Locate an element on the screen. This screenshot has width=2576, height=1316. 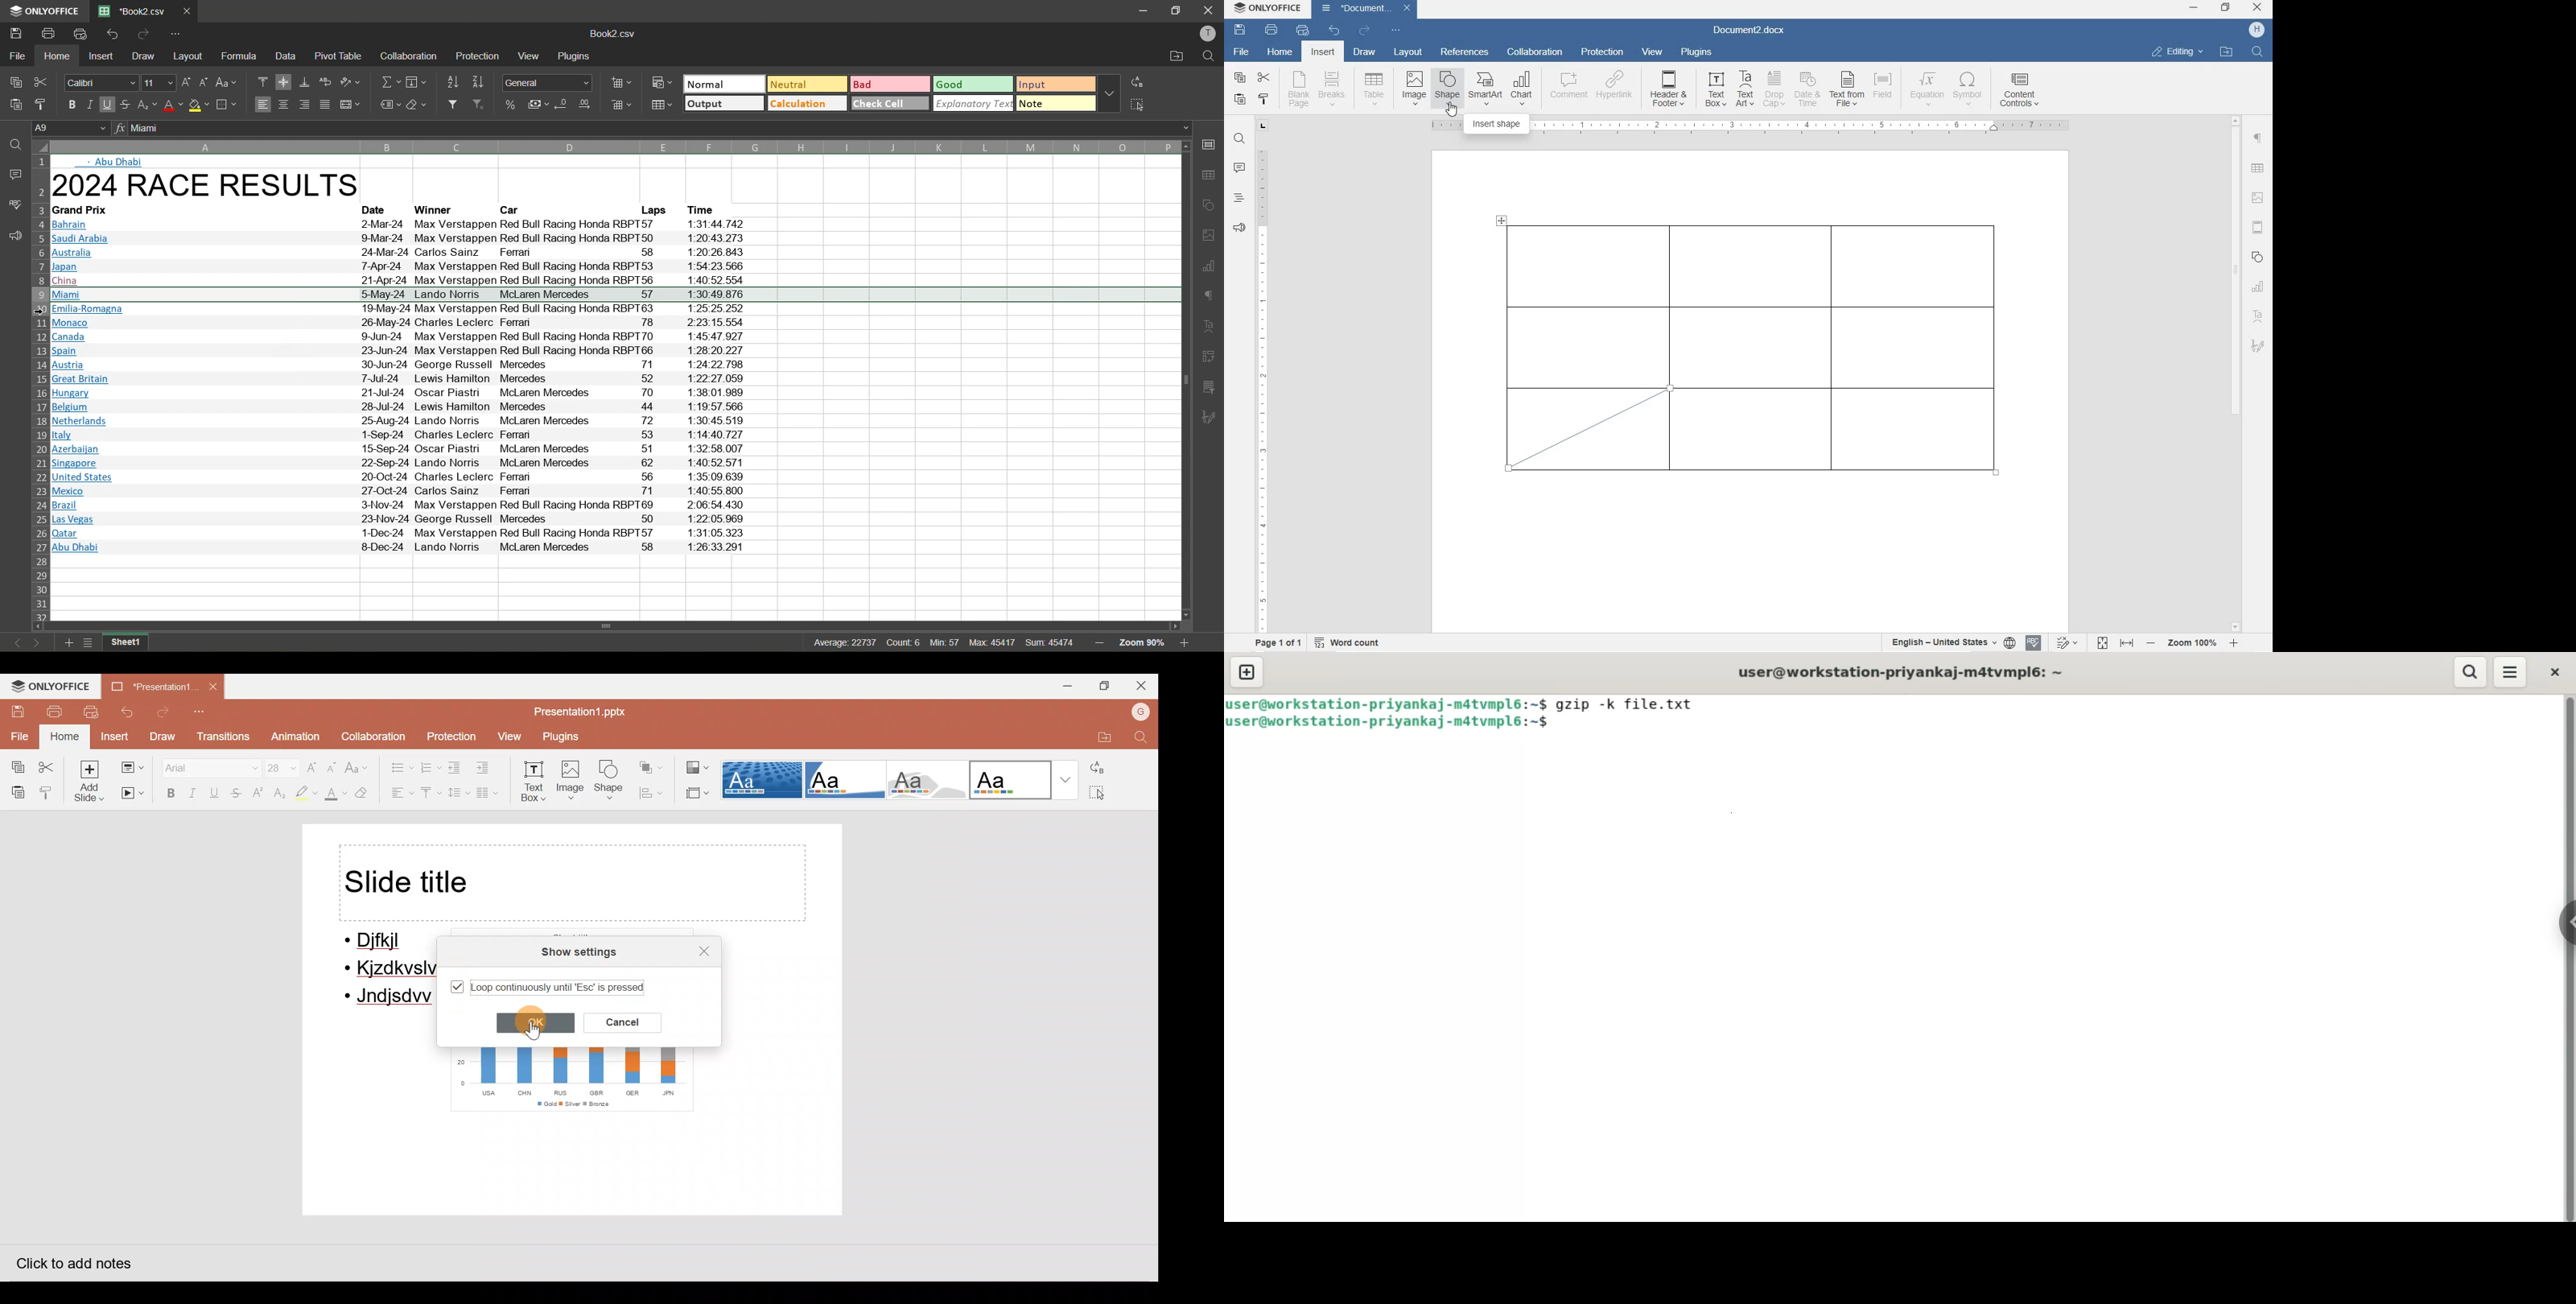
ruler is located at coordinates (1262, 387).